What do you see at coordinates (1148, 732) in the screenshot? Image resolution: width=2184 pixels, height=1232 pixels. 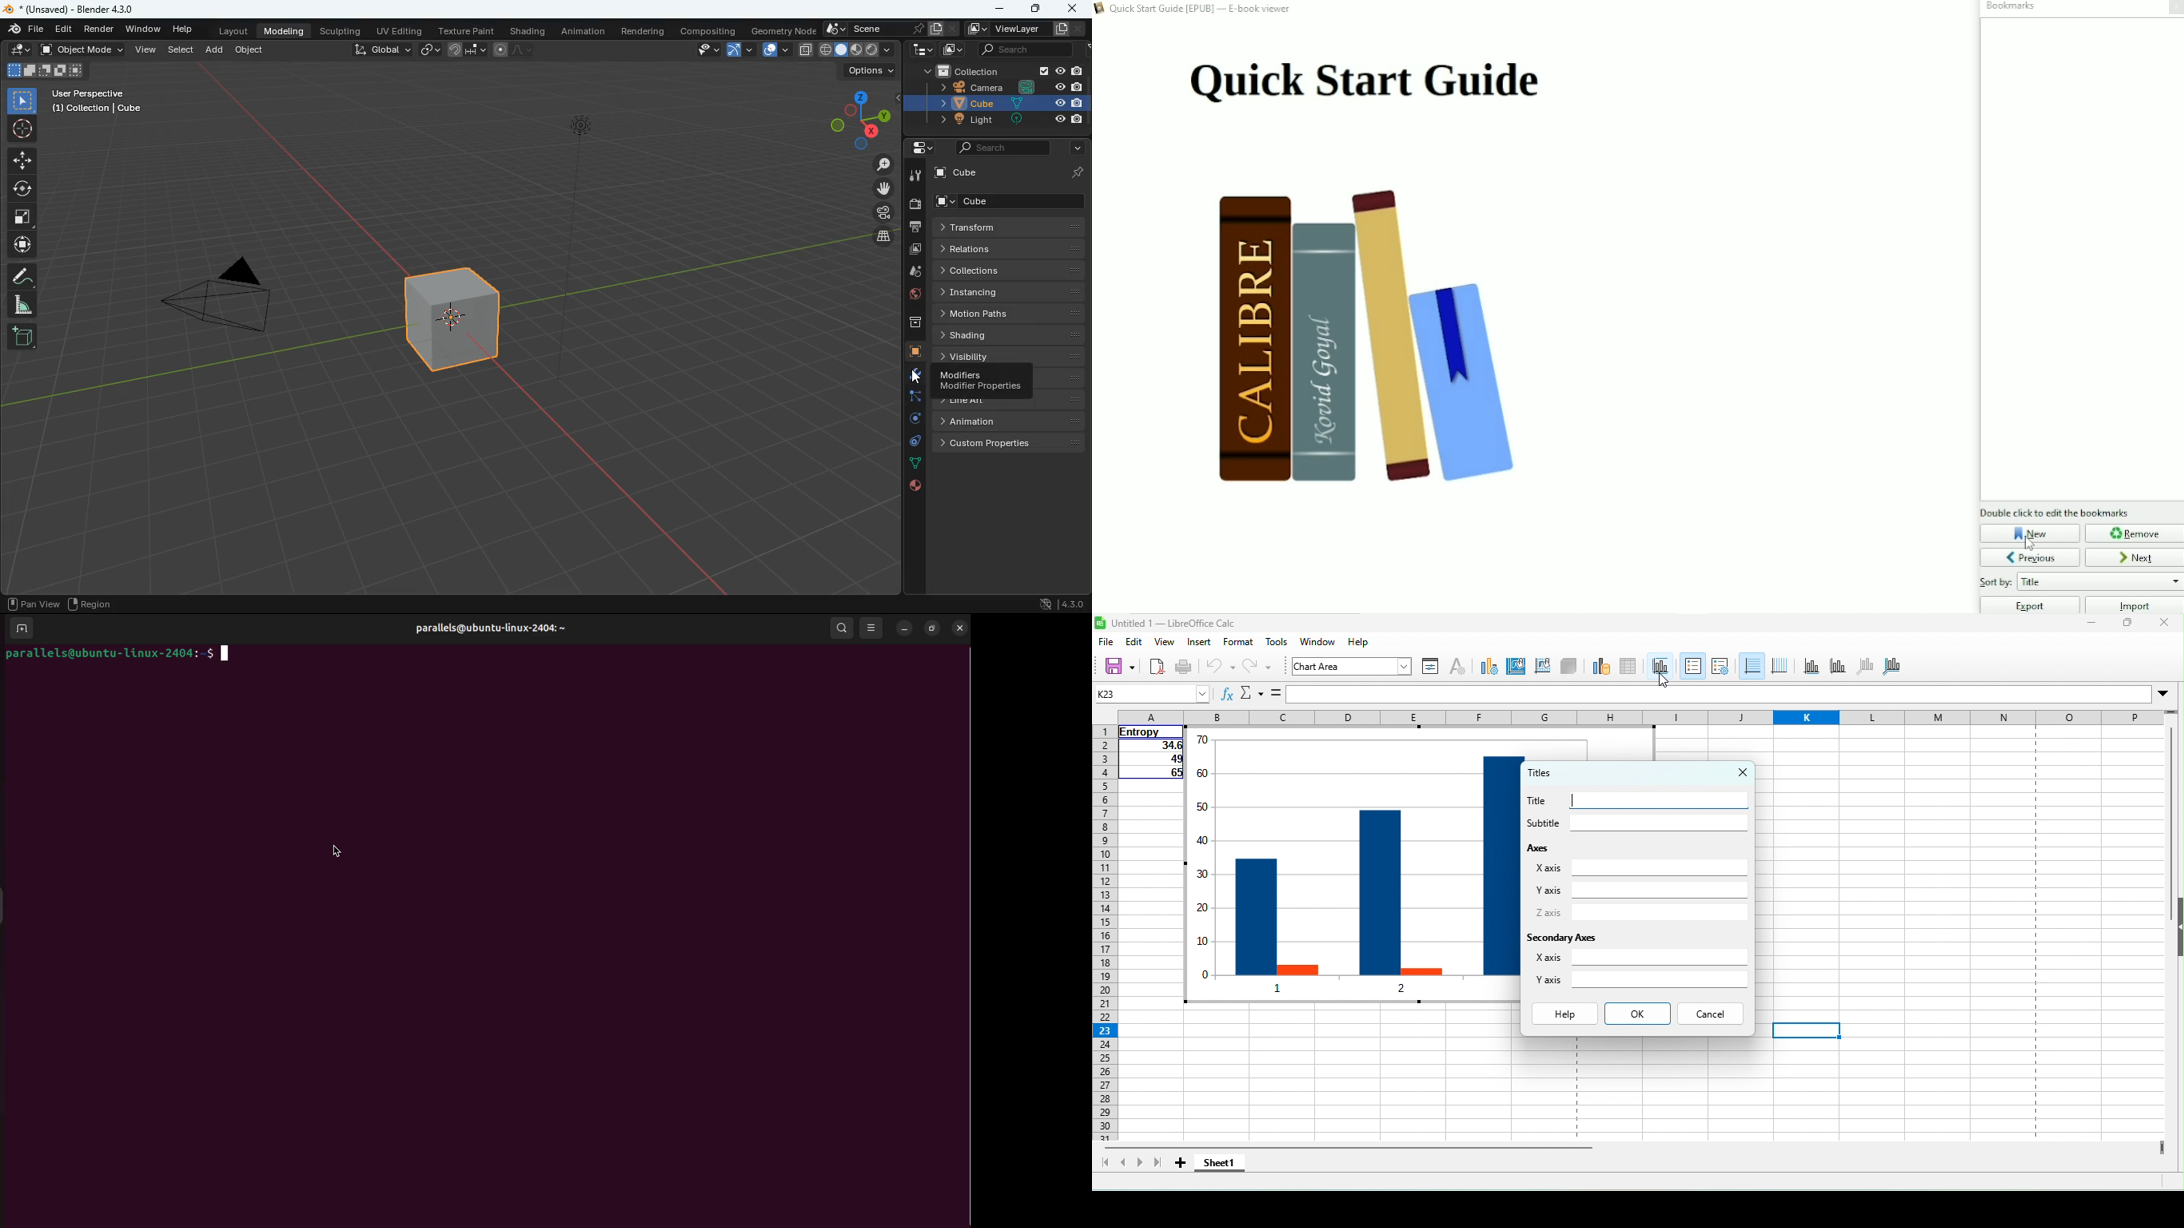 I see `entropy` at bounding box center [1148, 732].